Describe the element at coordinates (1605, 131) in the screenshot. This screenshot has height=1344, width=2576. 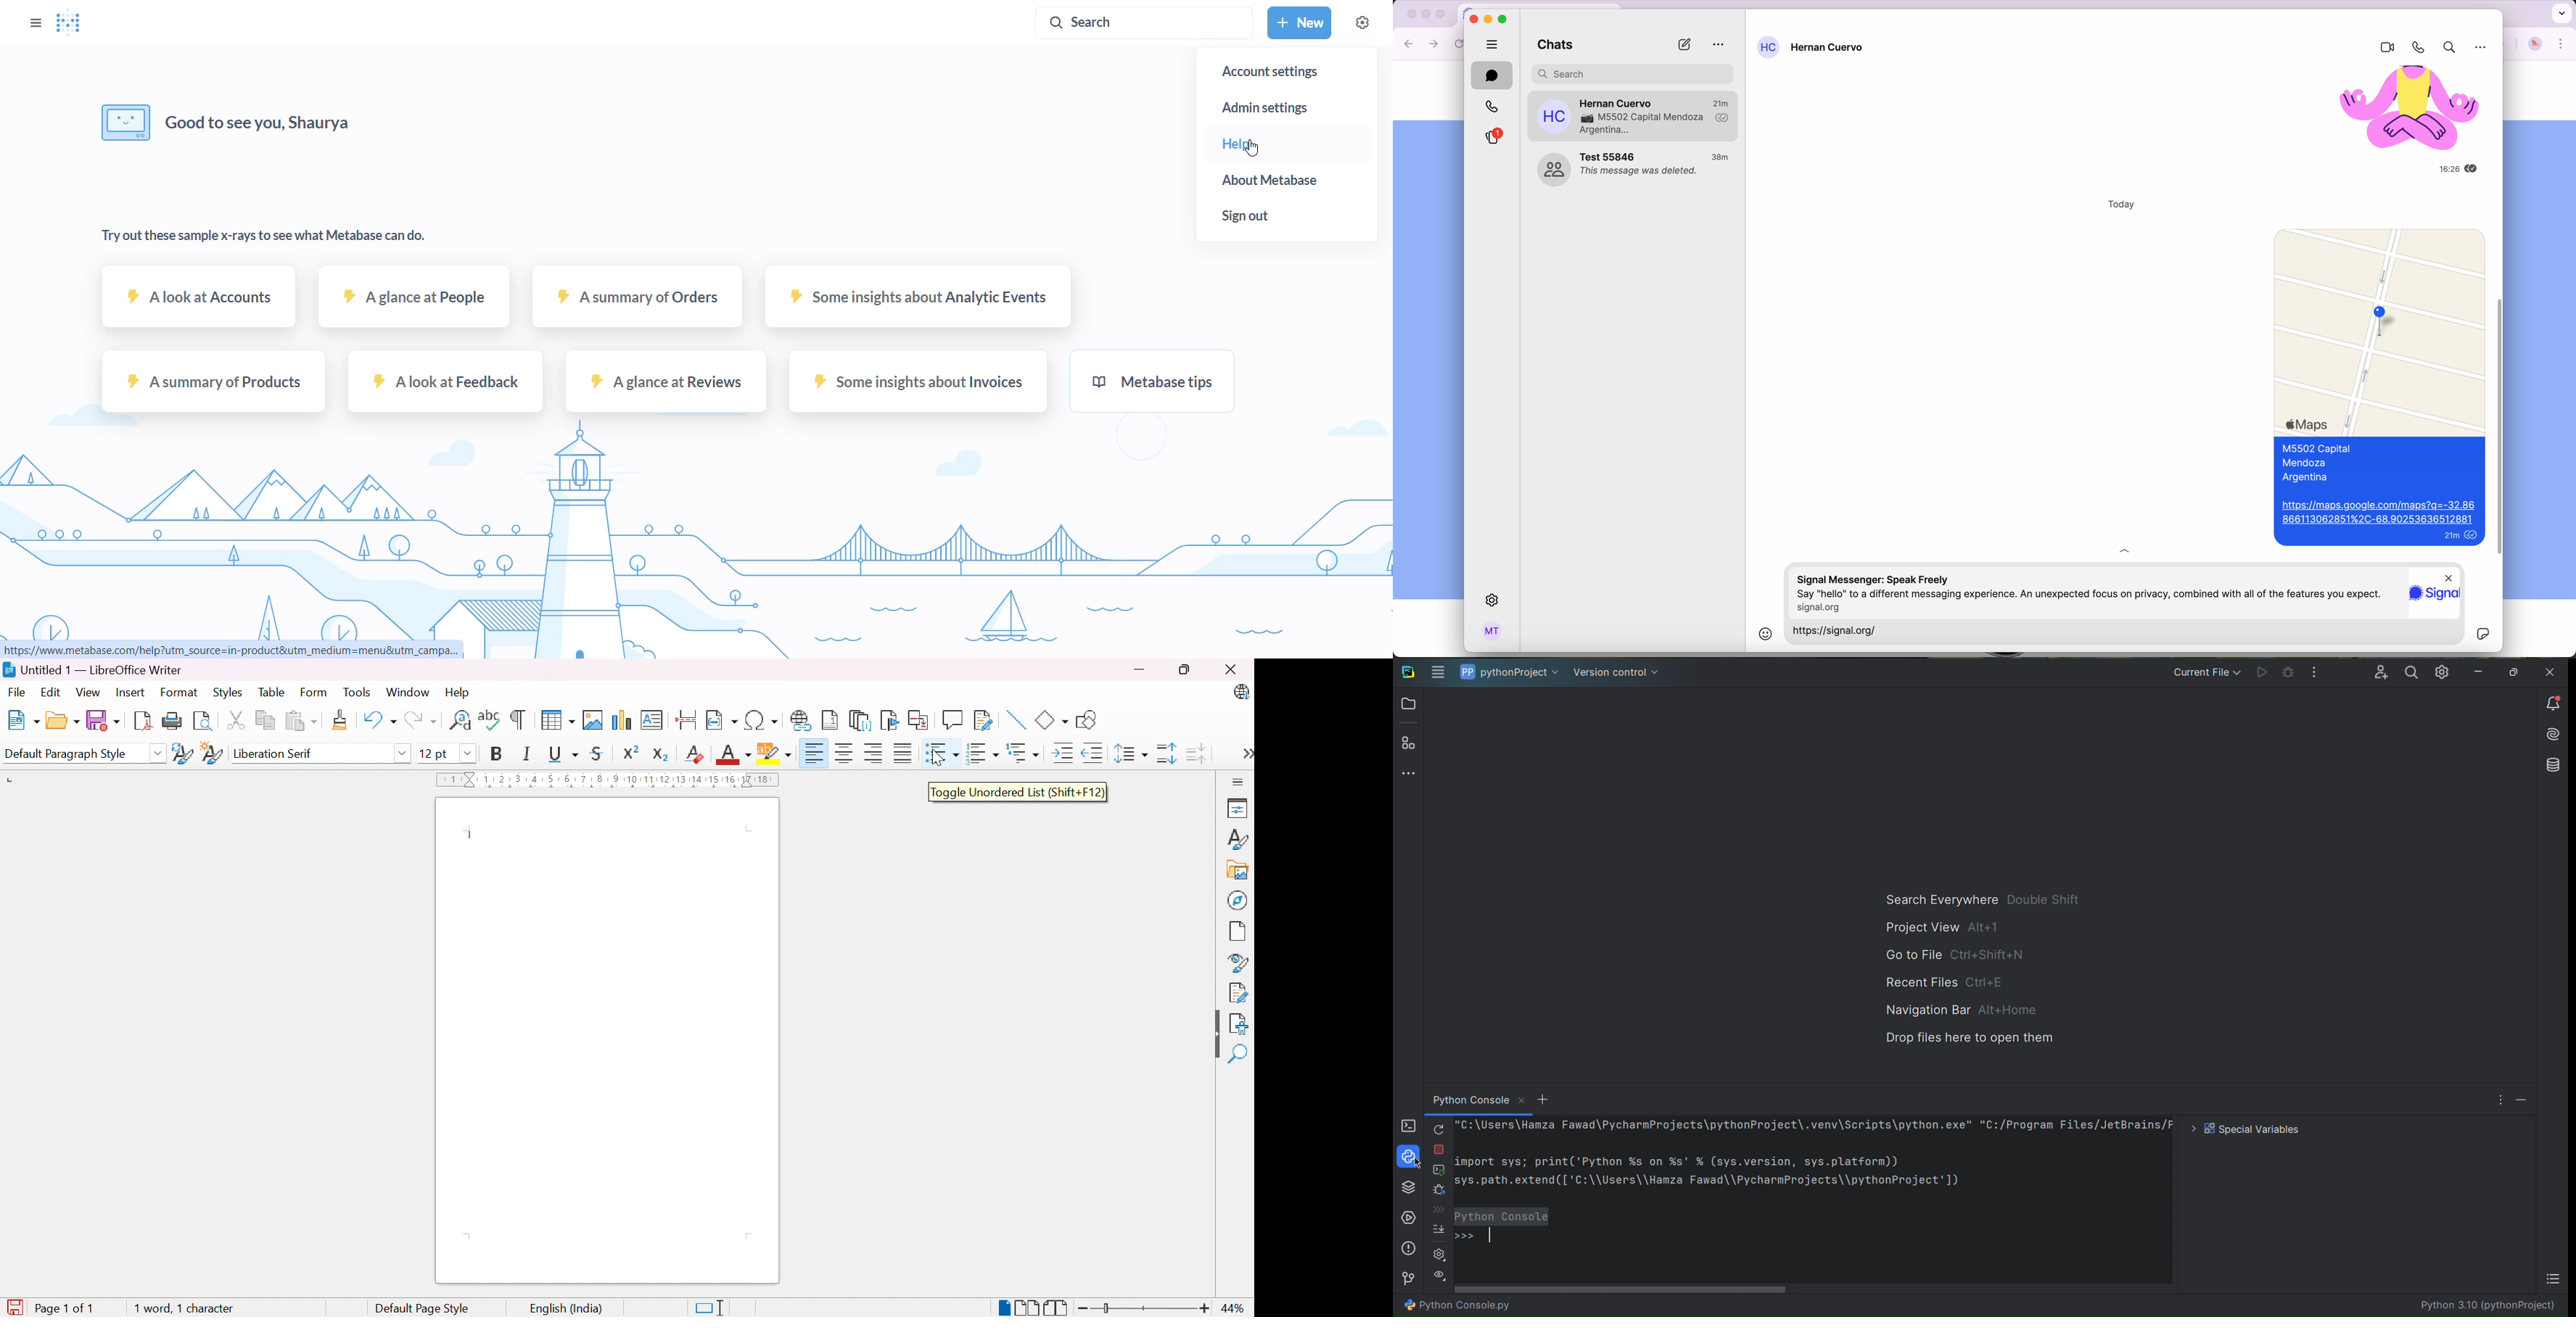
I see `Argentina...` at that location.